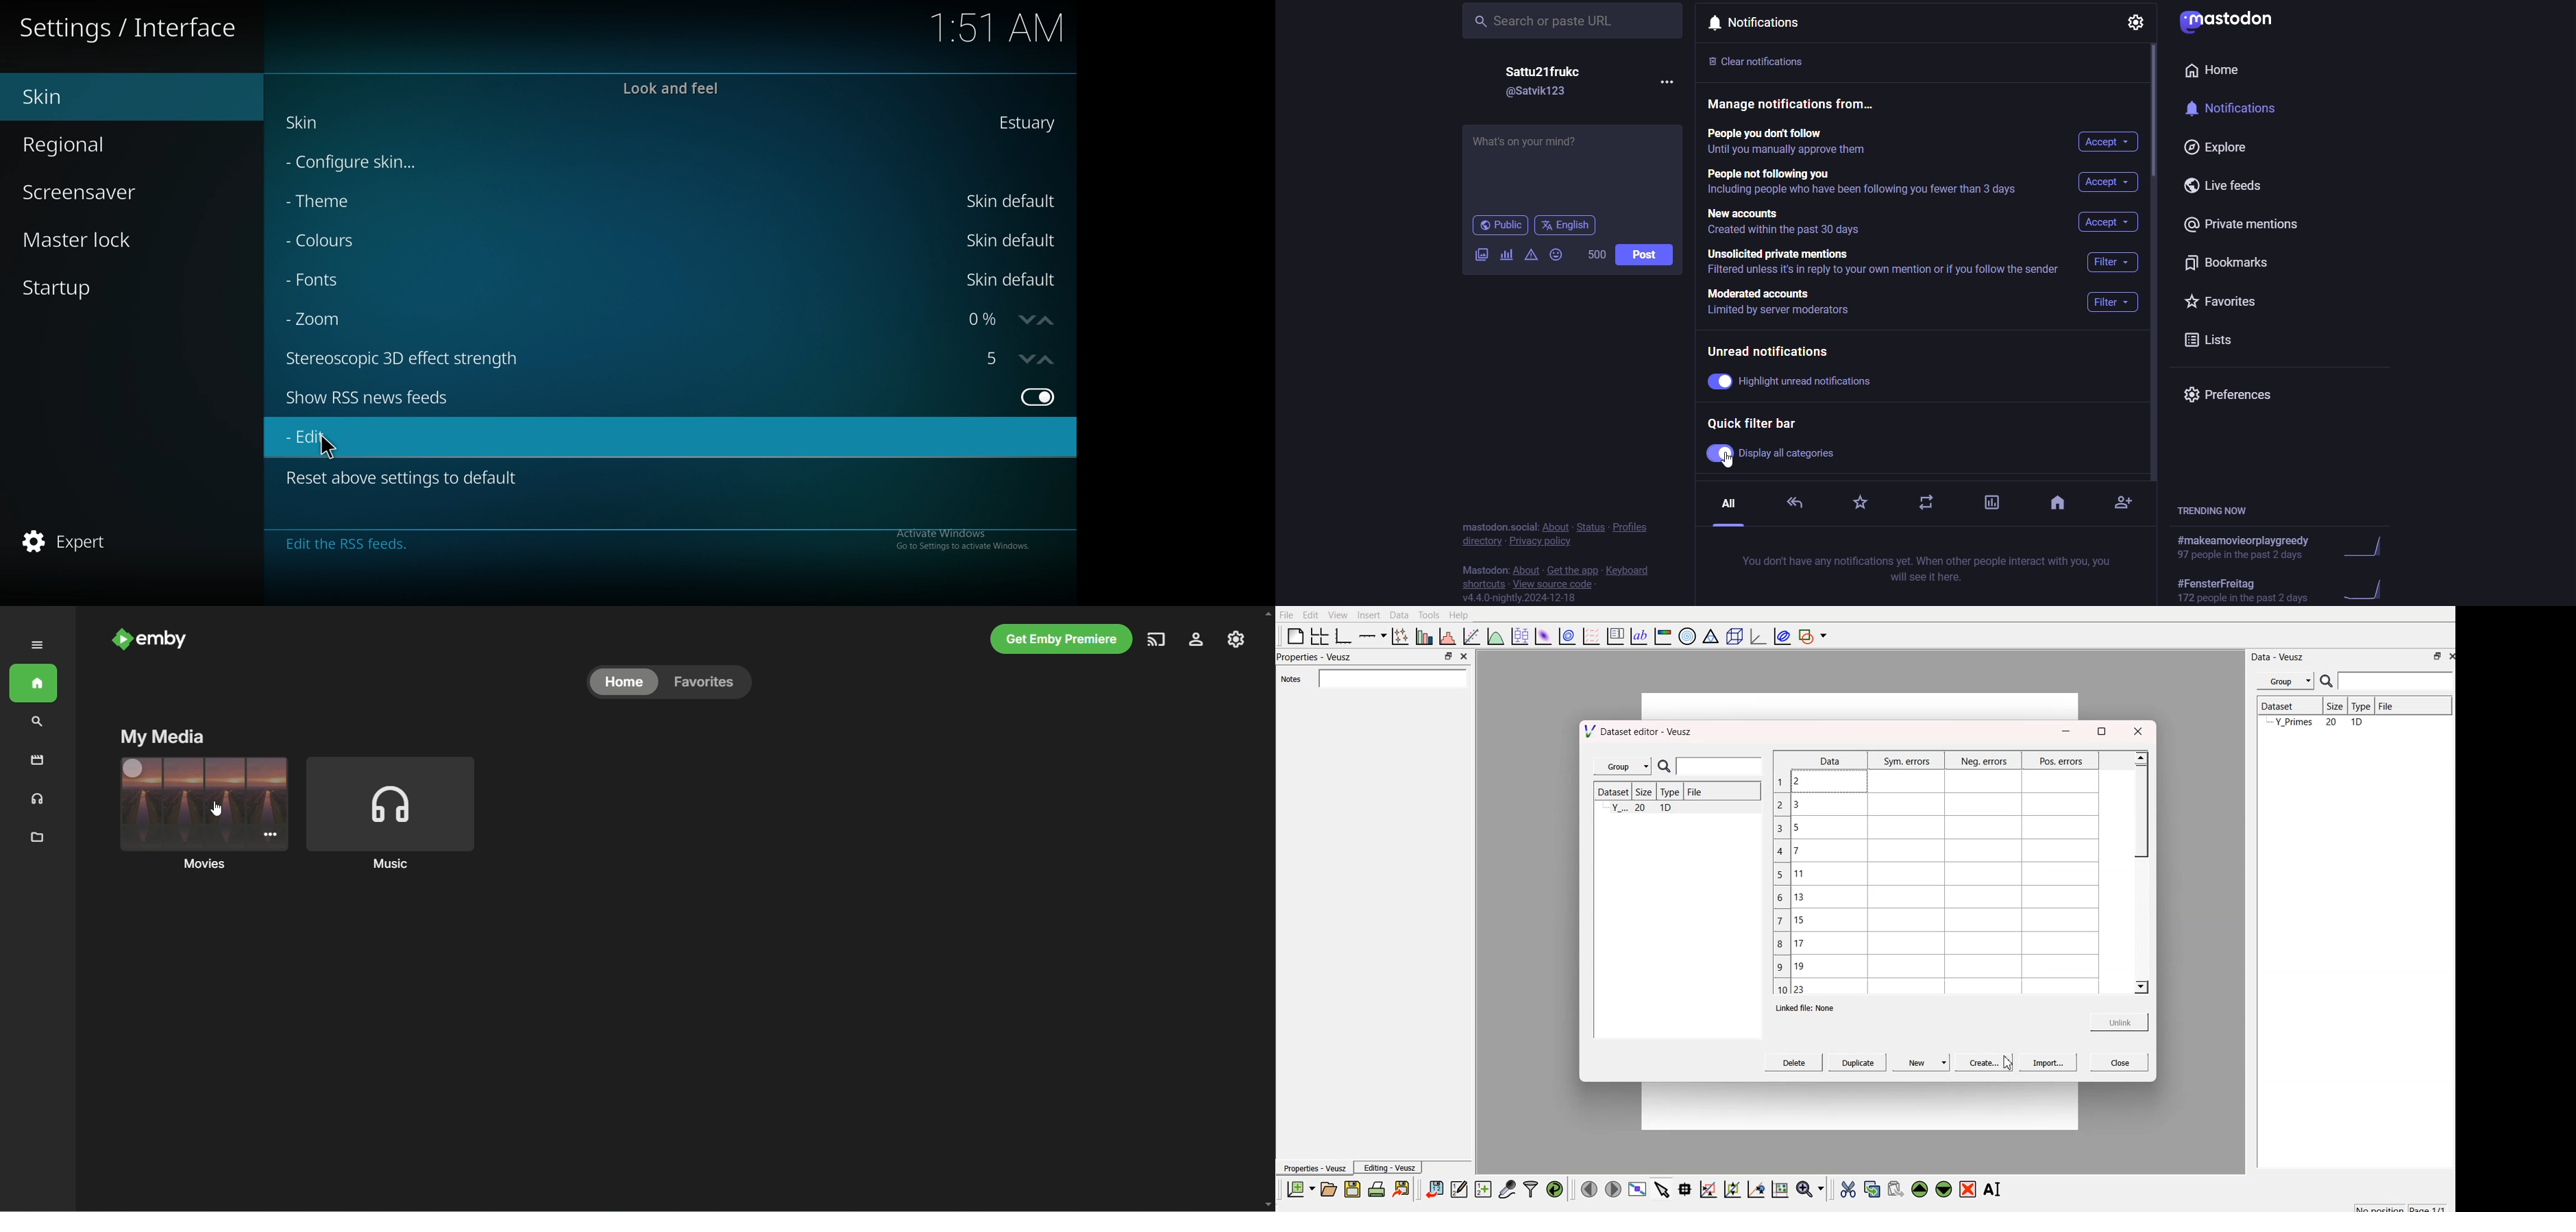  I want to click on plot data, so click(1568, 635).